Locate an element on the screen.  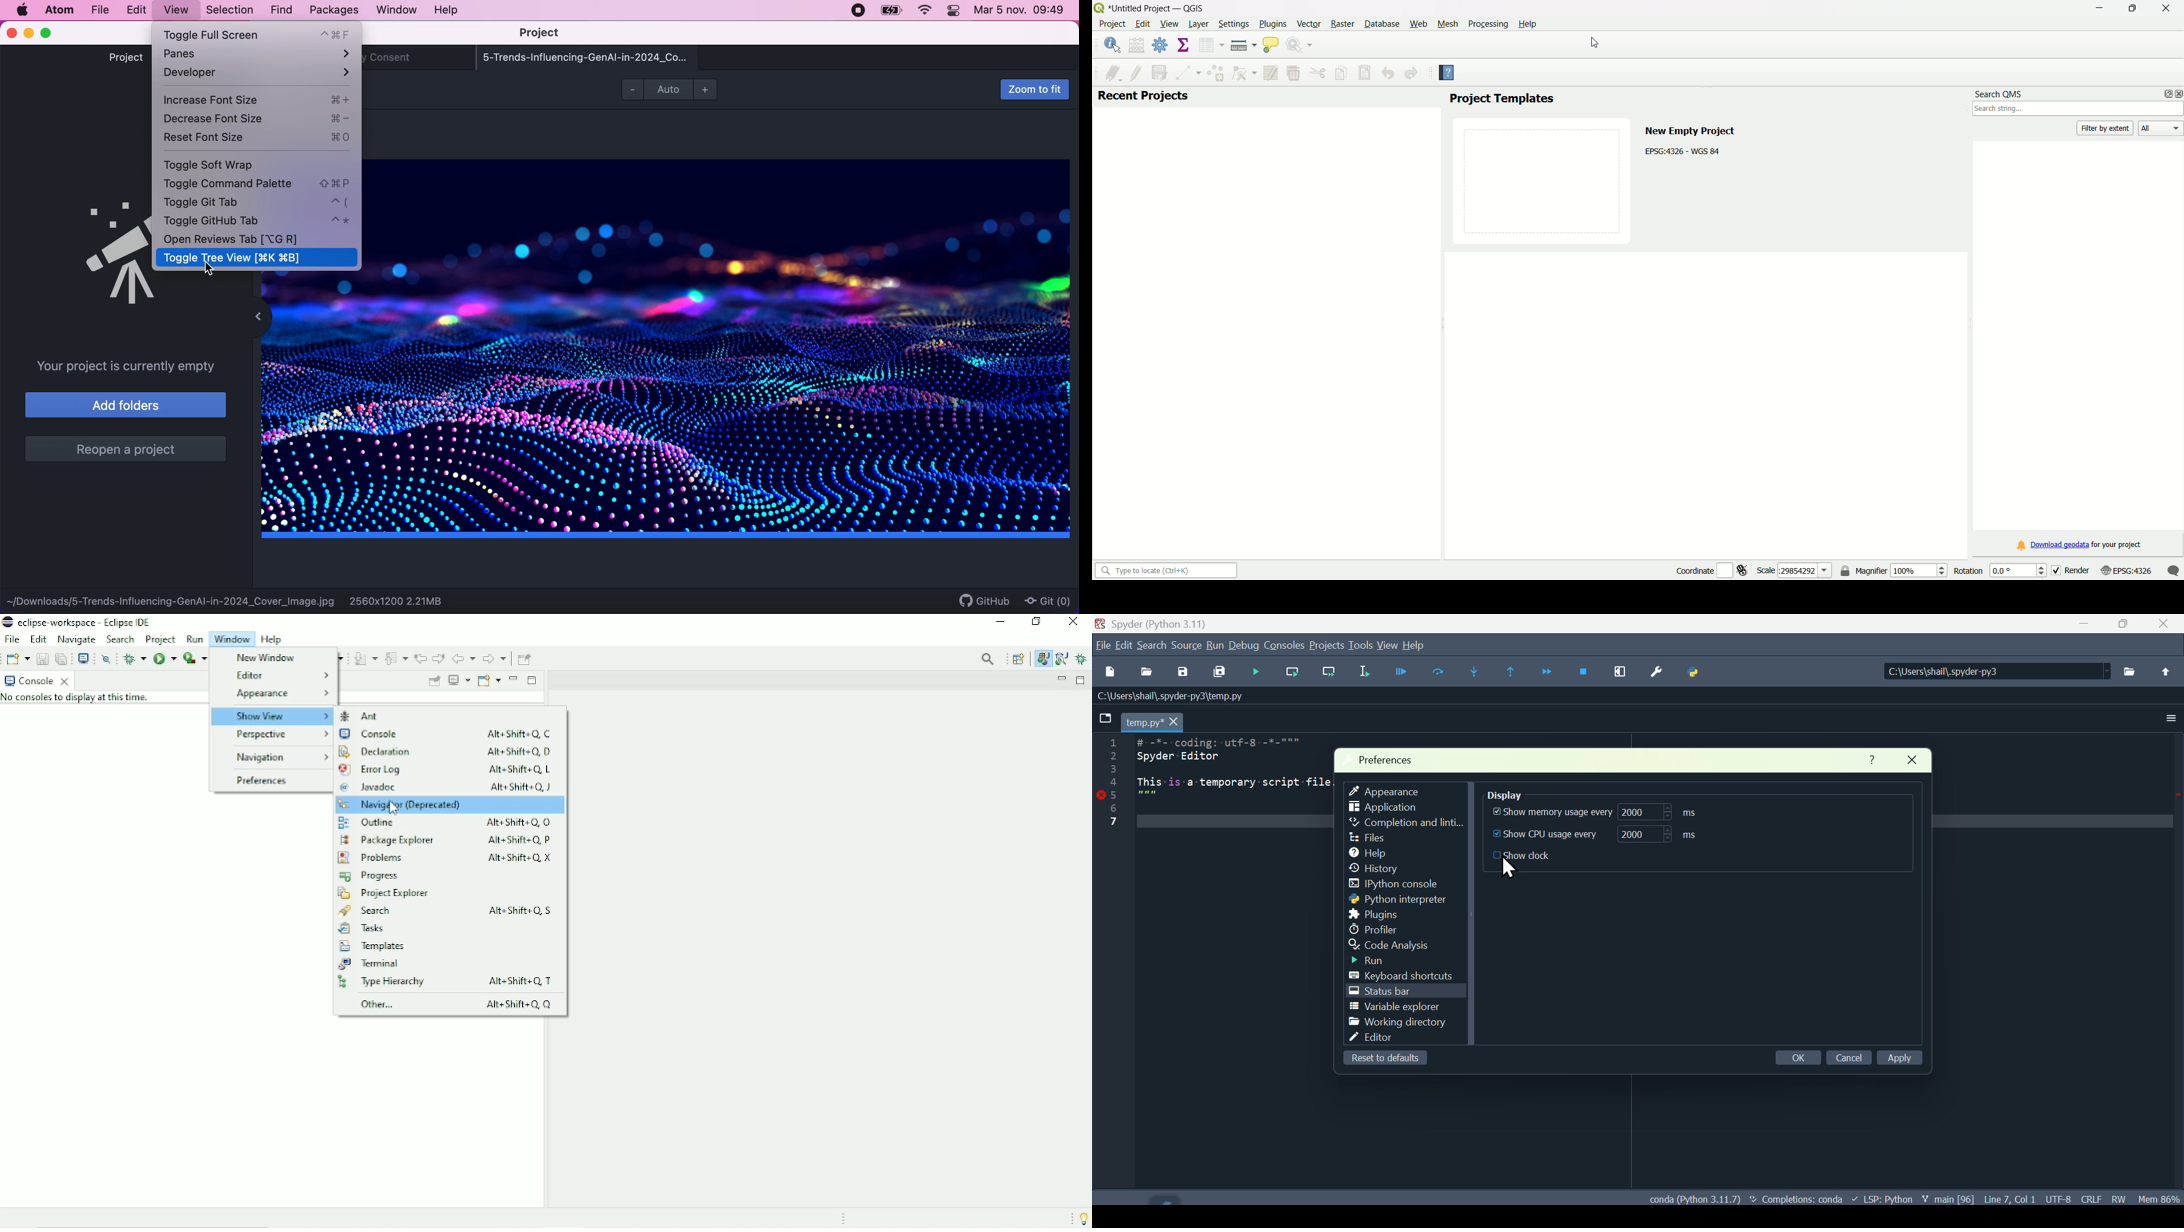
project is located at coordinates (543, 34).